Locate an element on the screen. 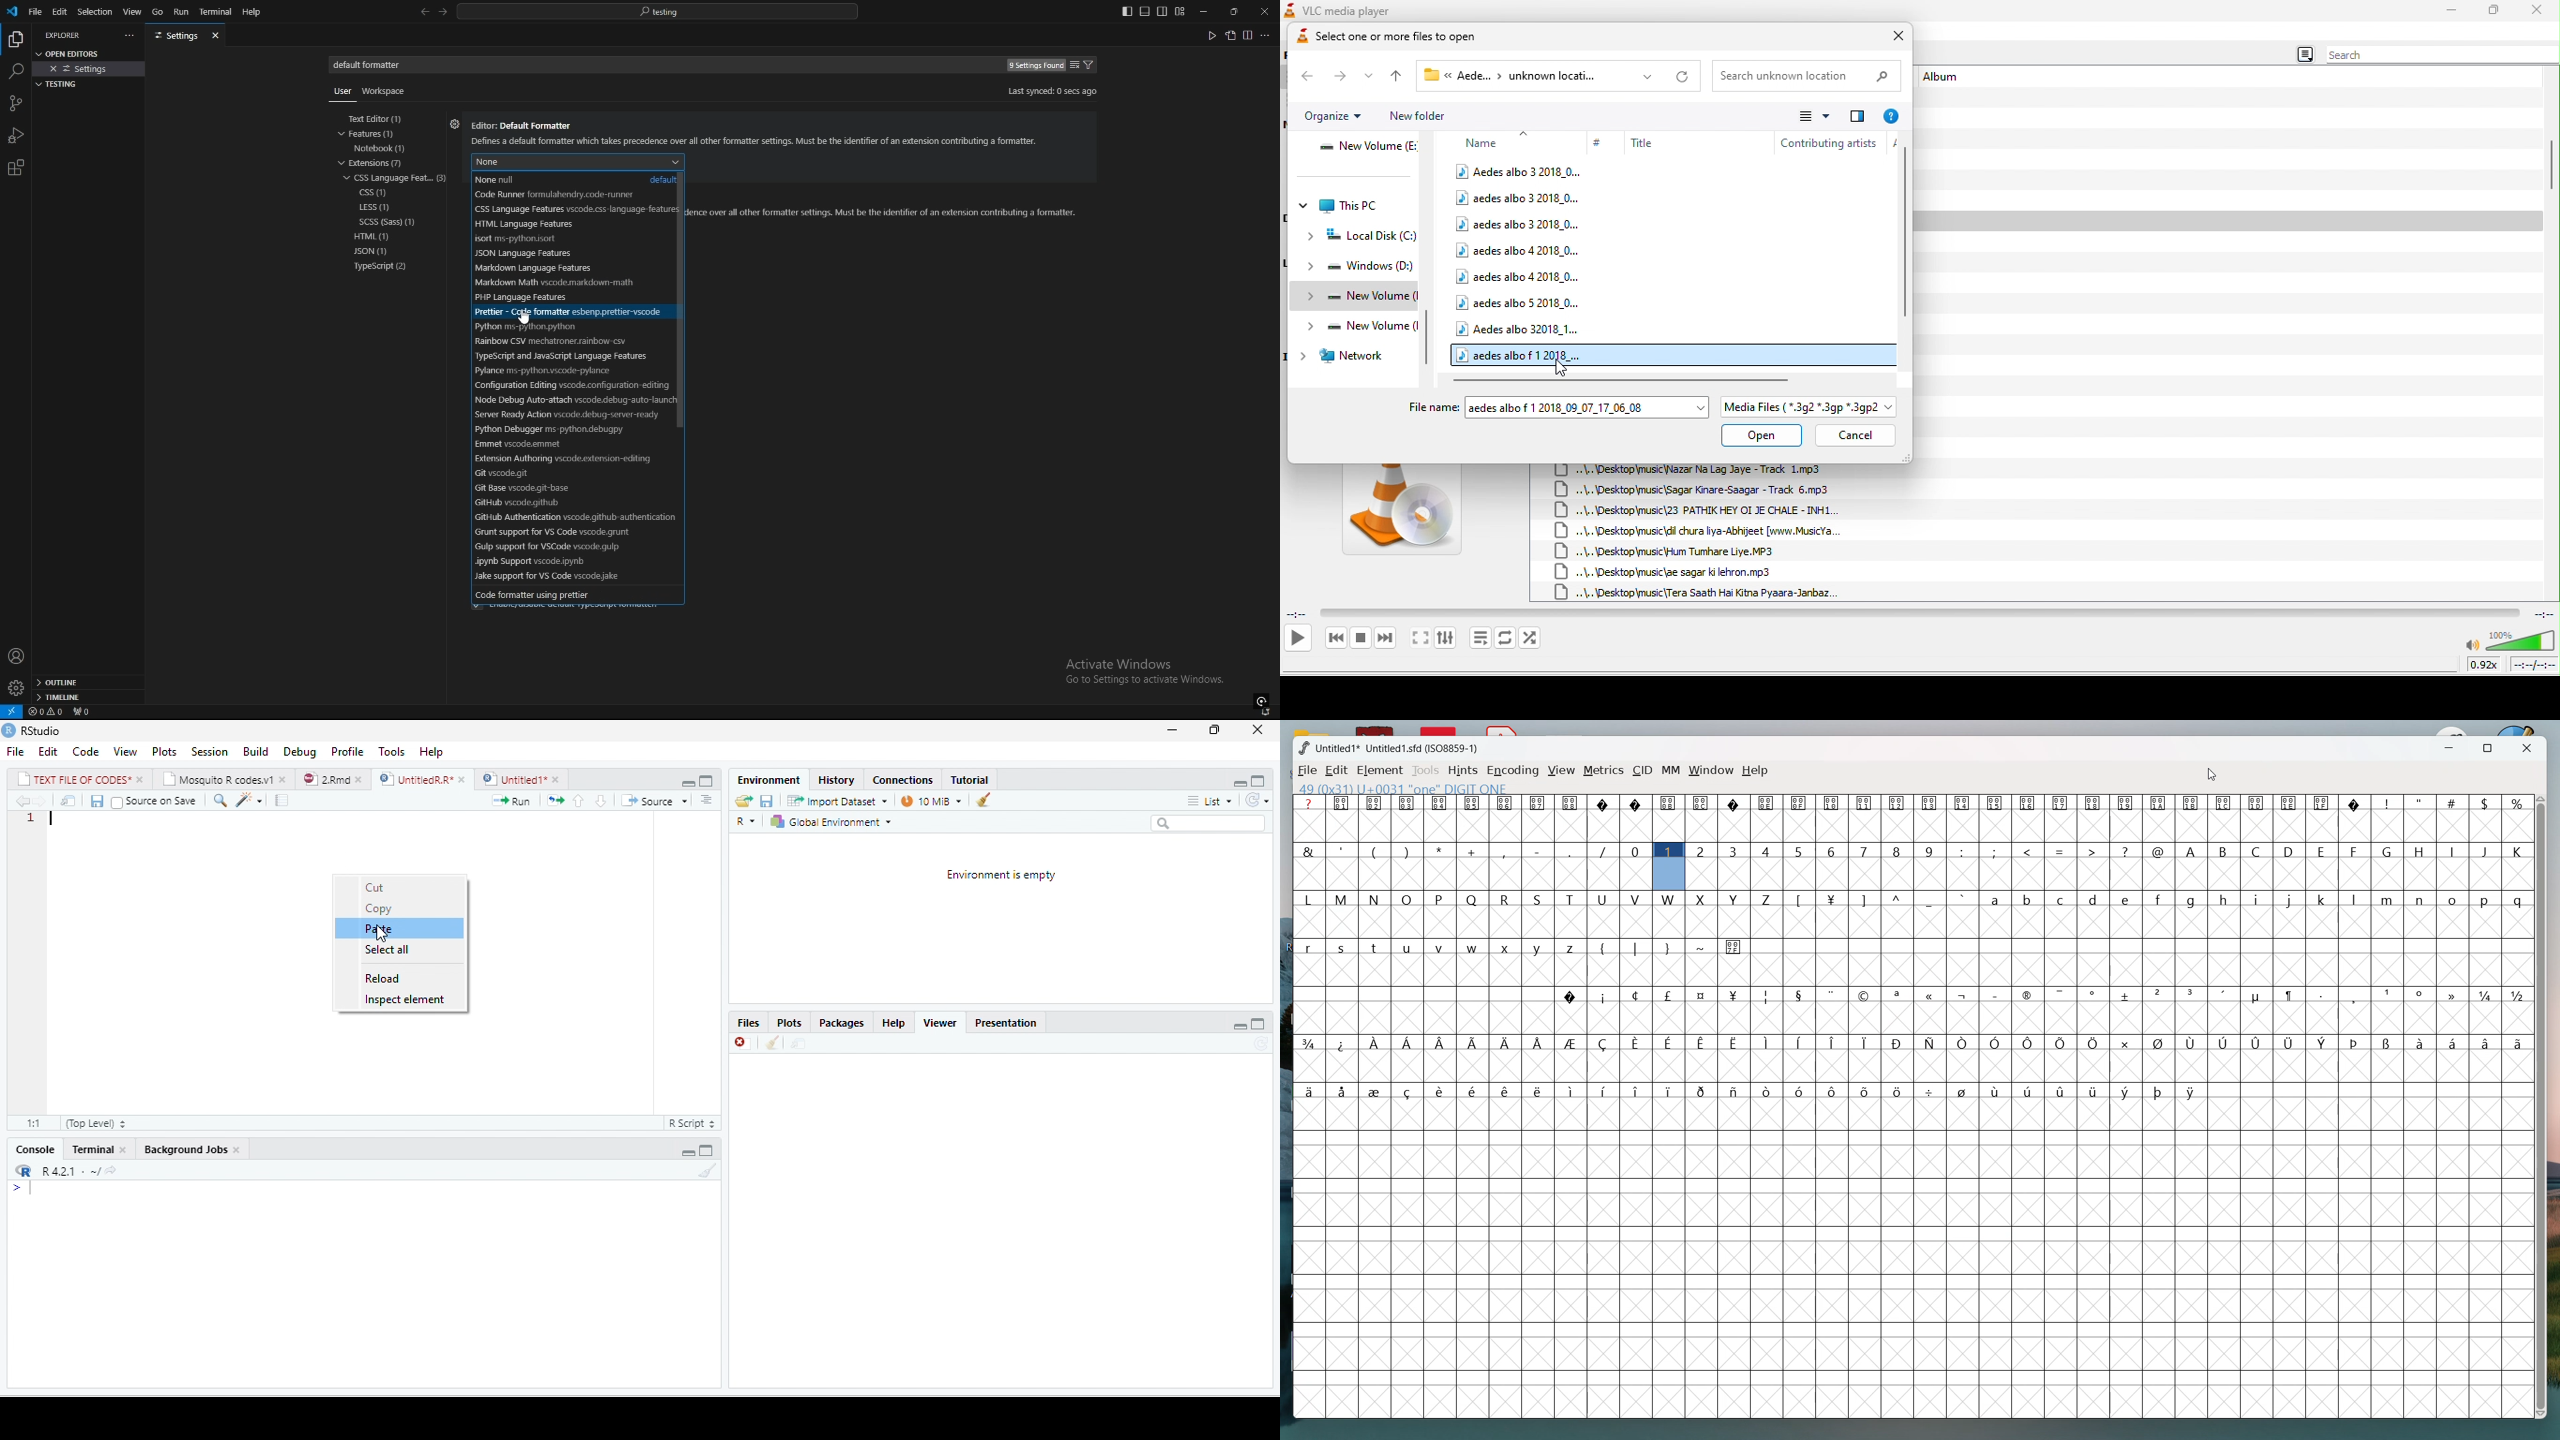 This screenshot has height=1456, width=2576. symbol is located at coordinates (2193, 994).